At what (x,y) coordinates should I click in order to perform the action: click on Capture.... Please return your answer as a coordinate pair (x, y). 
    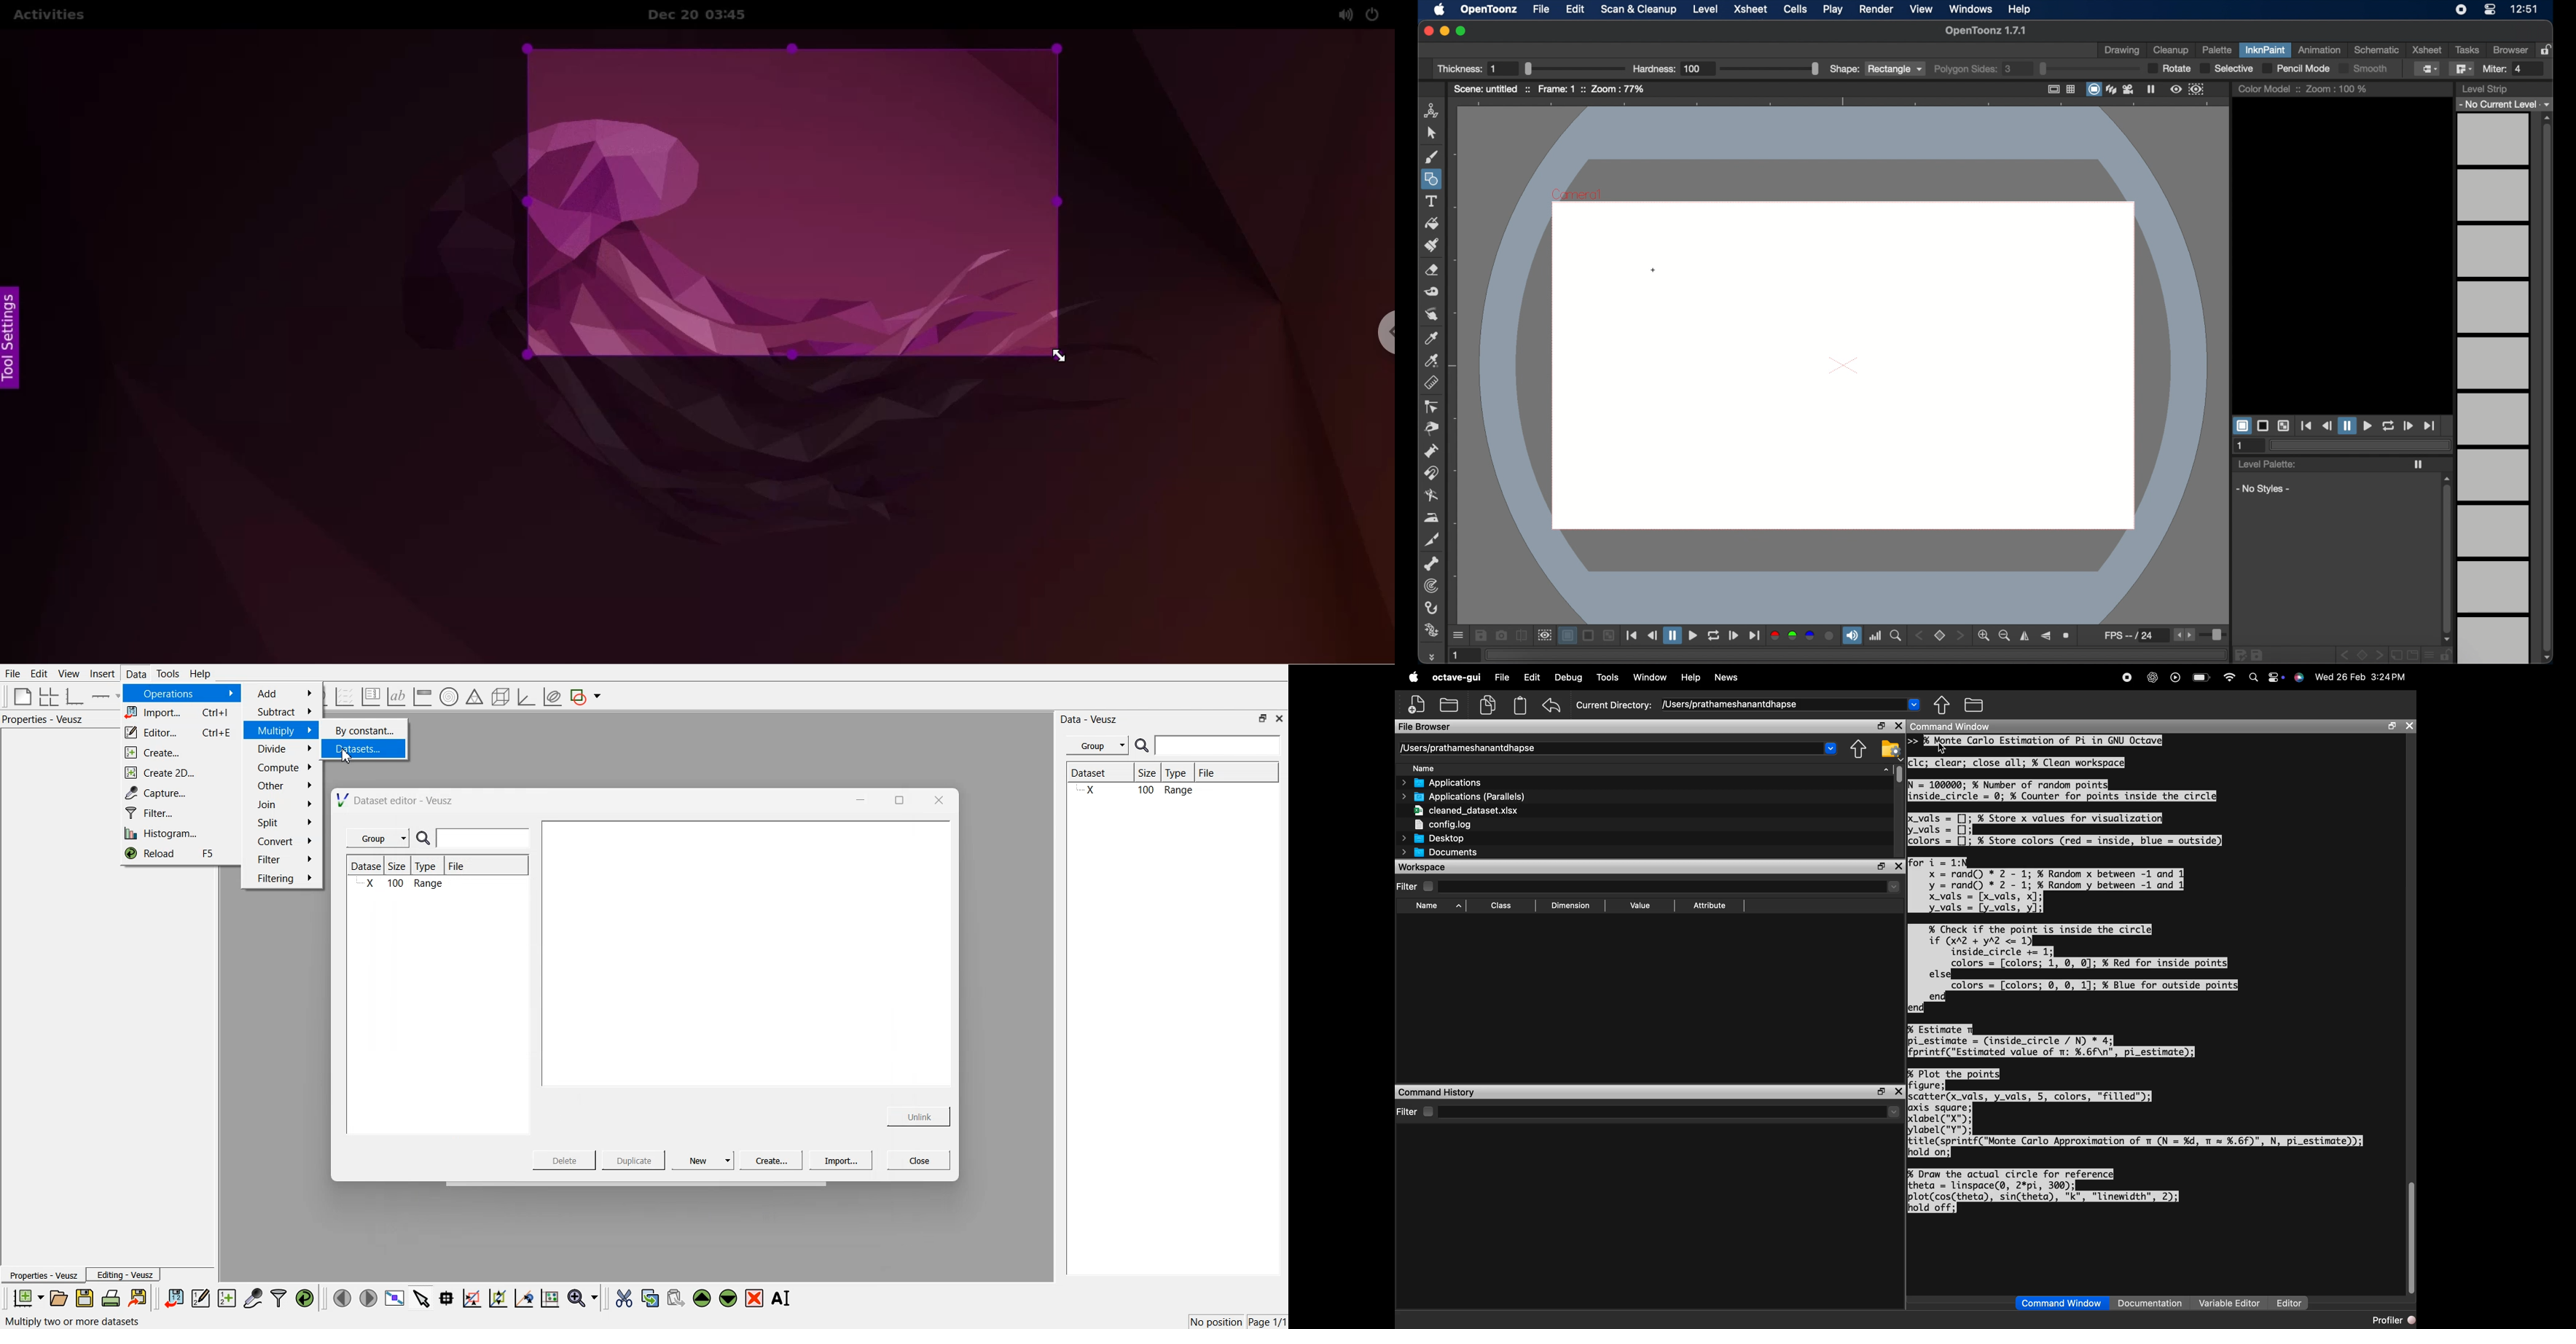
    Looking at the image, I should click on (183, 793).